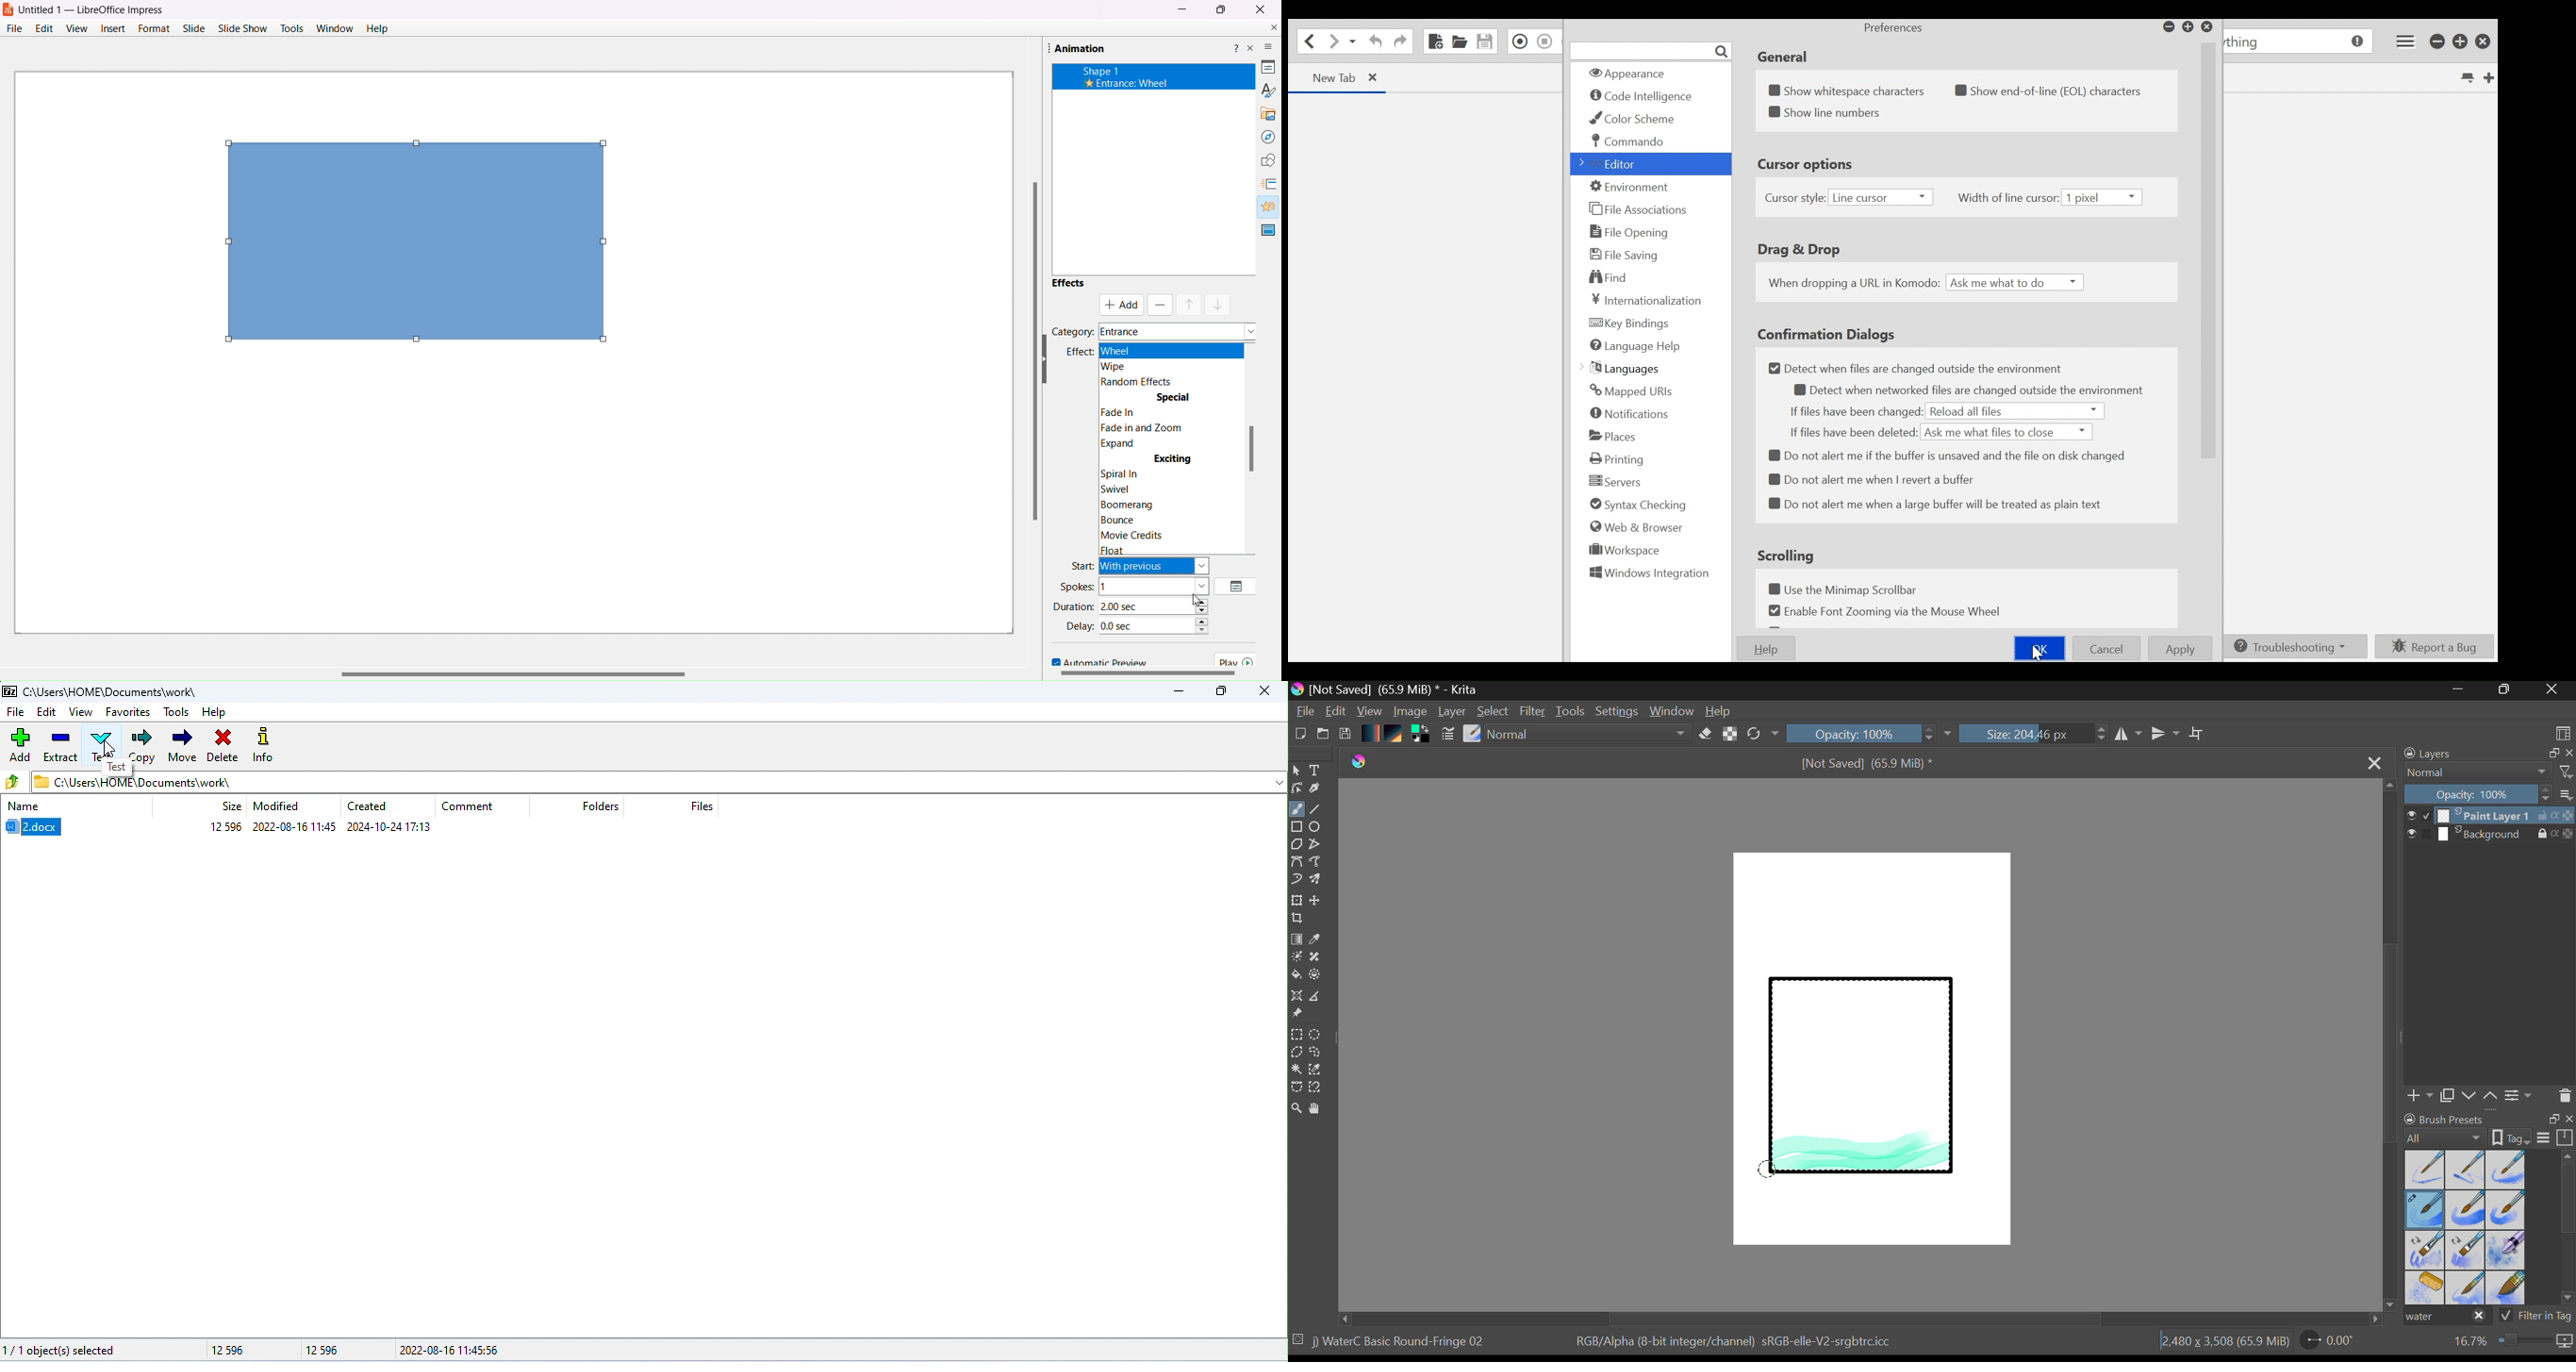  Describe the element at coordinates (215, 711) in the screenshot. I see `help` at that location.